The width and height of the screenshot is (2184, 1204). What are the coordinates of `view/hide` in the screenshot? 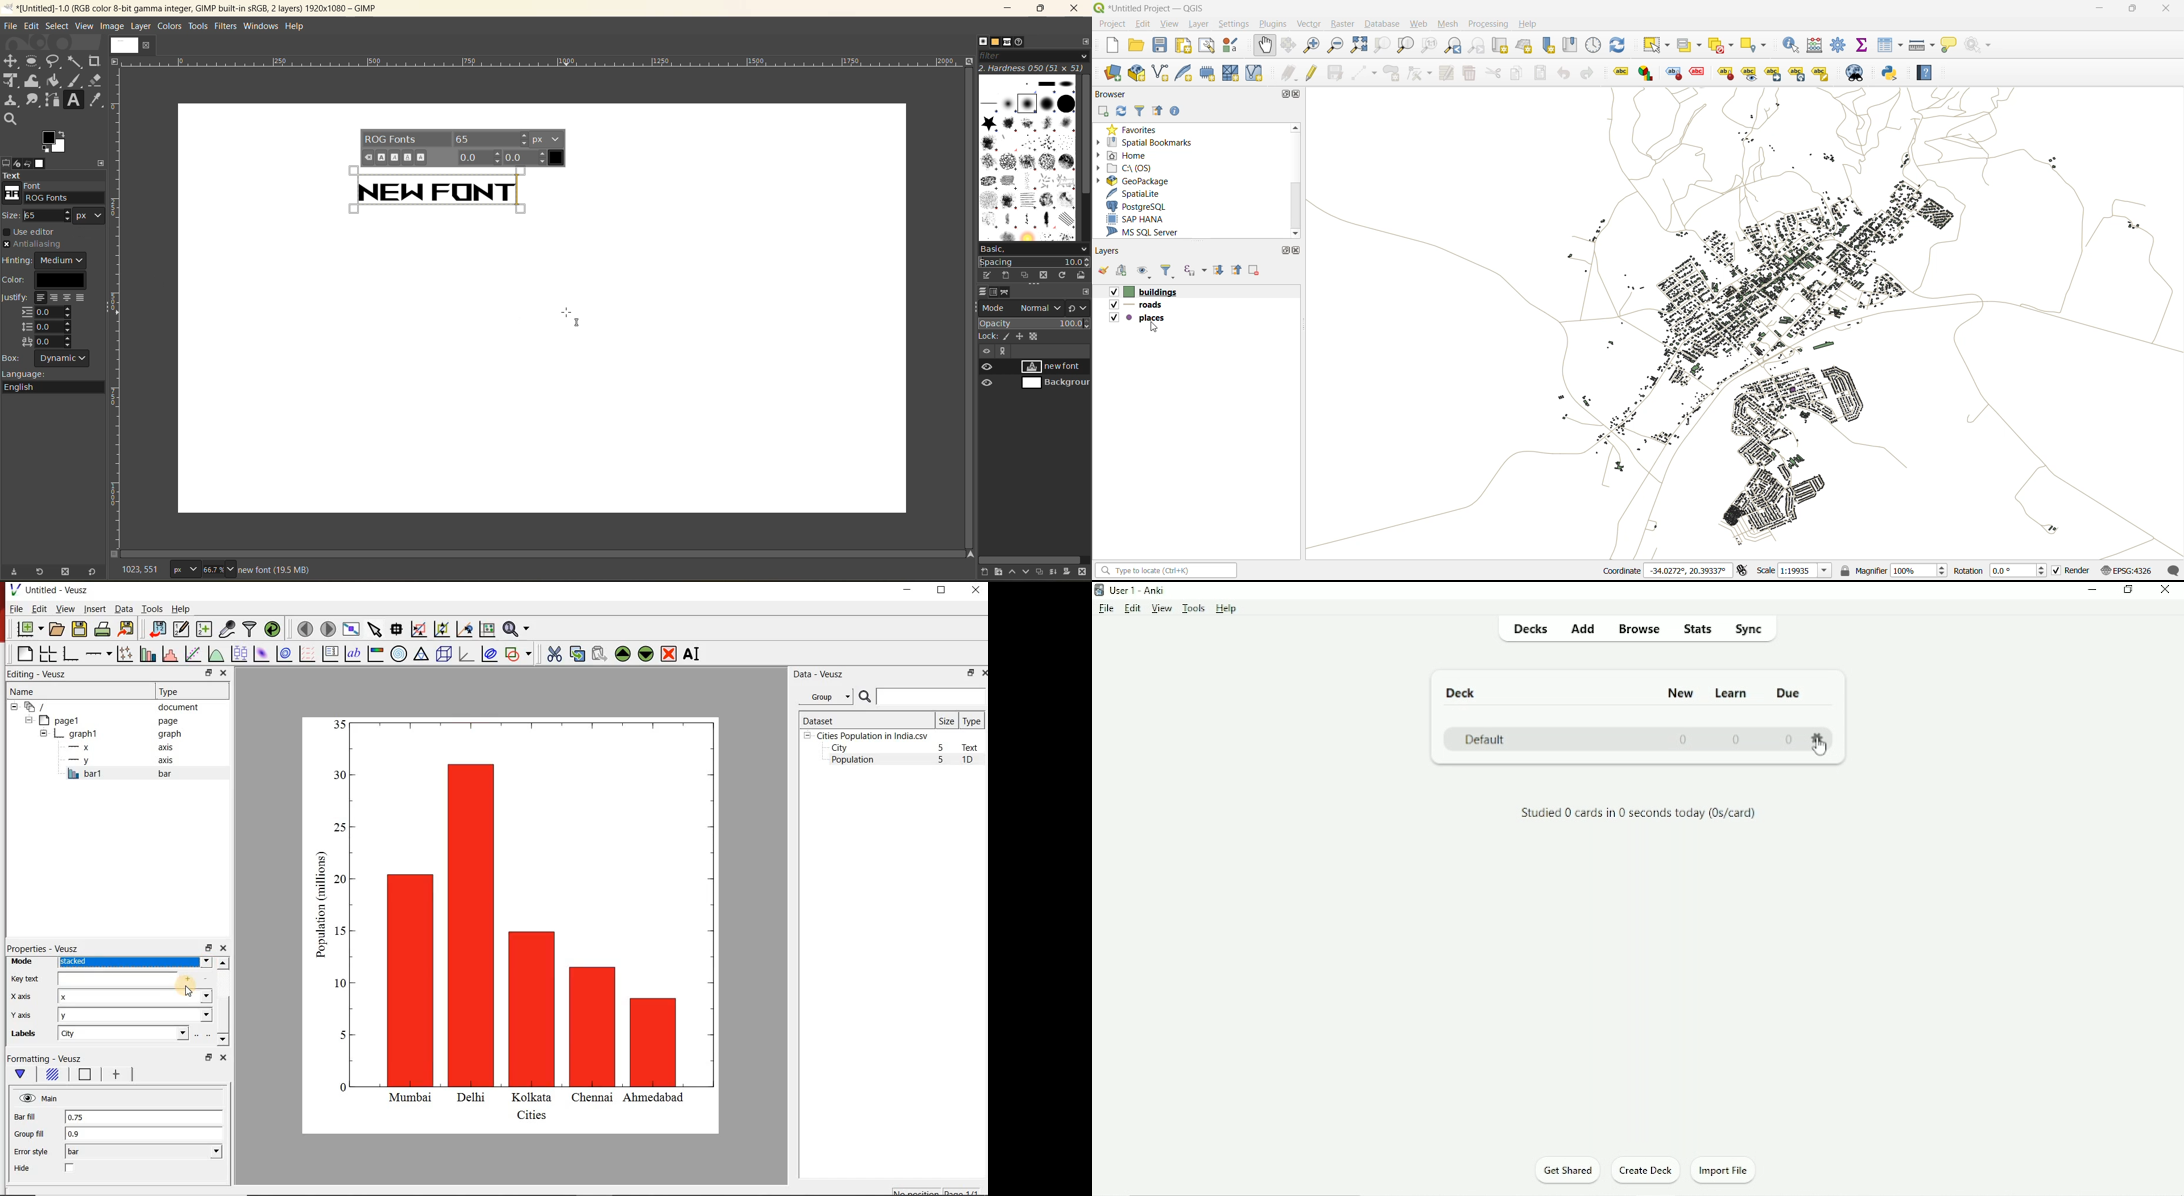 It's located at (982, 375).